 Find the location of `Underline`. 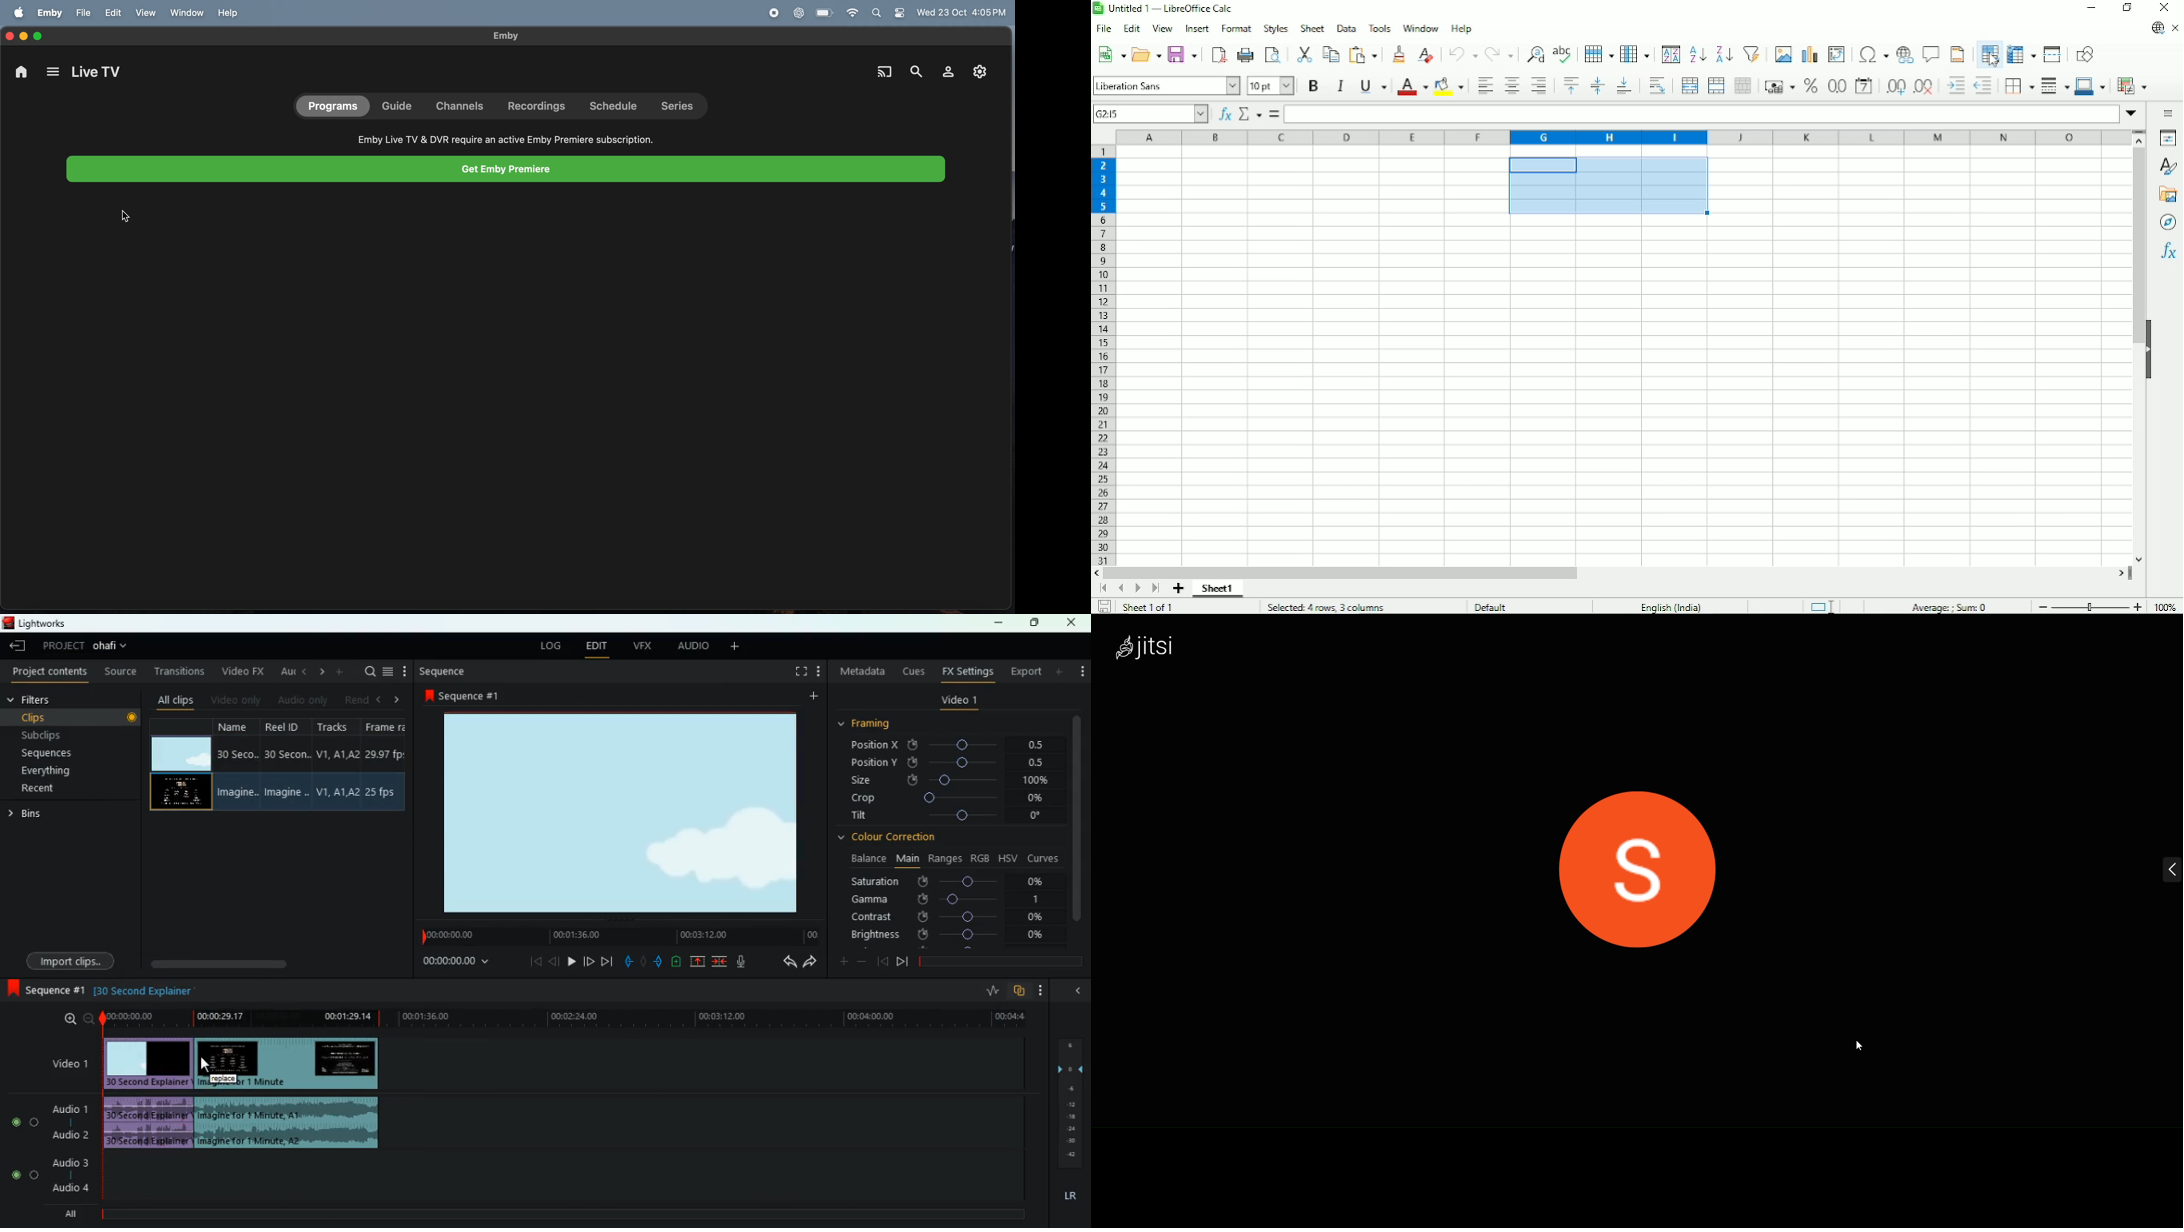

Underline is located at coordinates (1372, 85).